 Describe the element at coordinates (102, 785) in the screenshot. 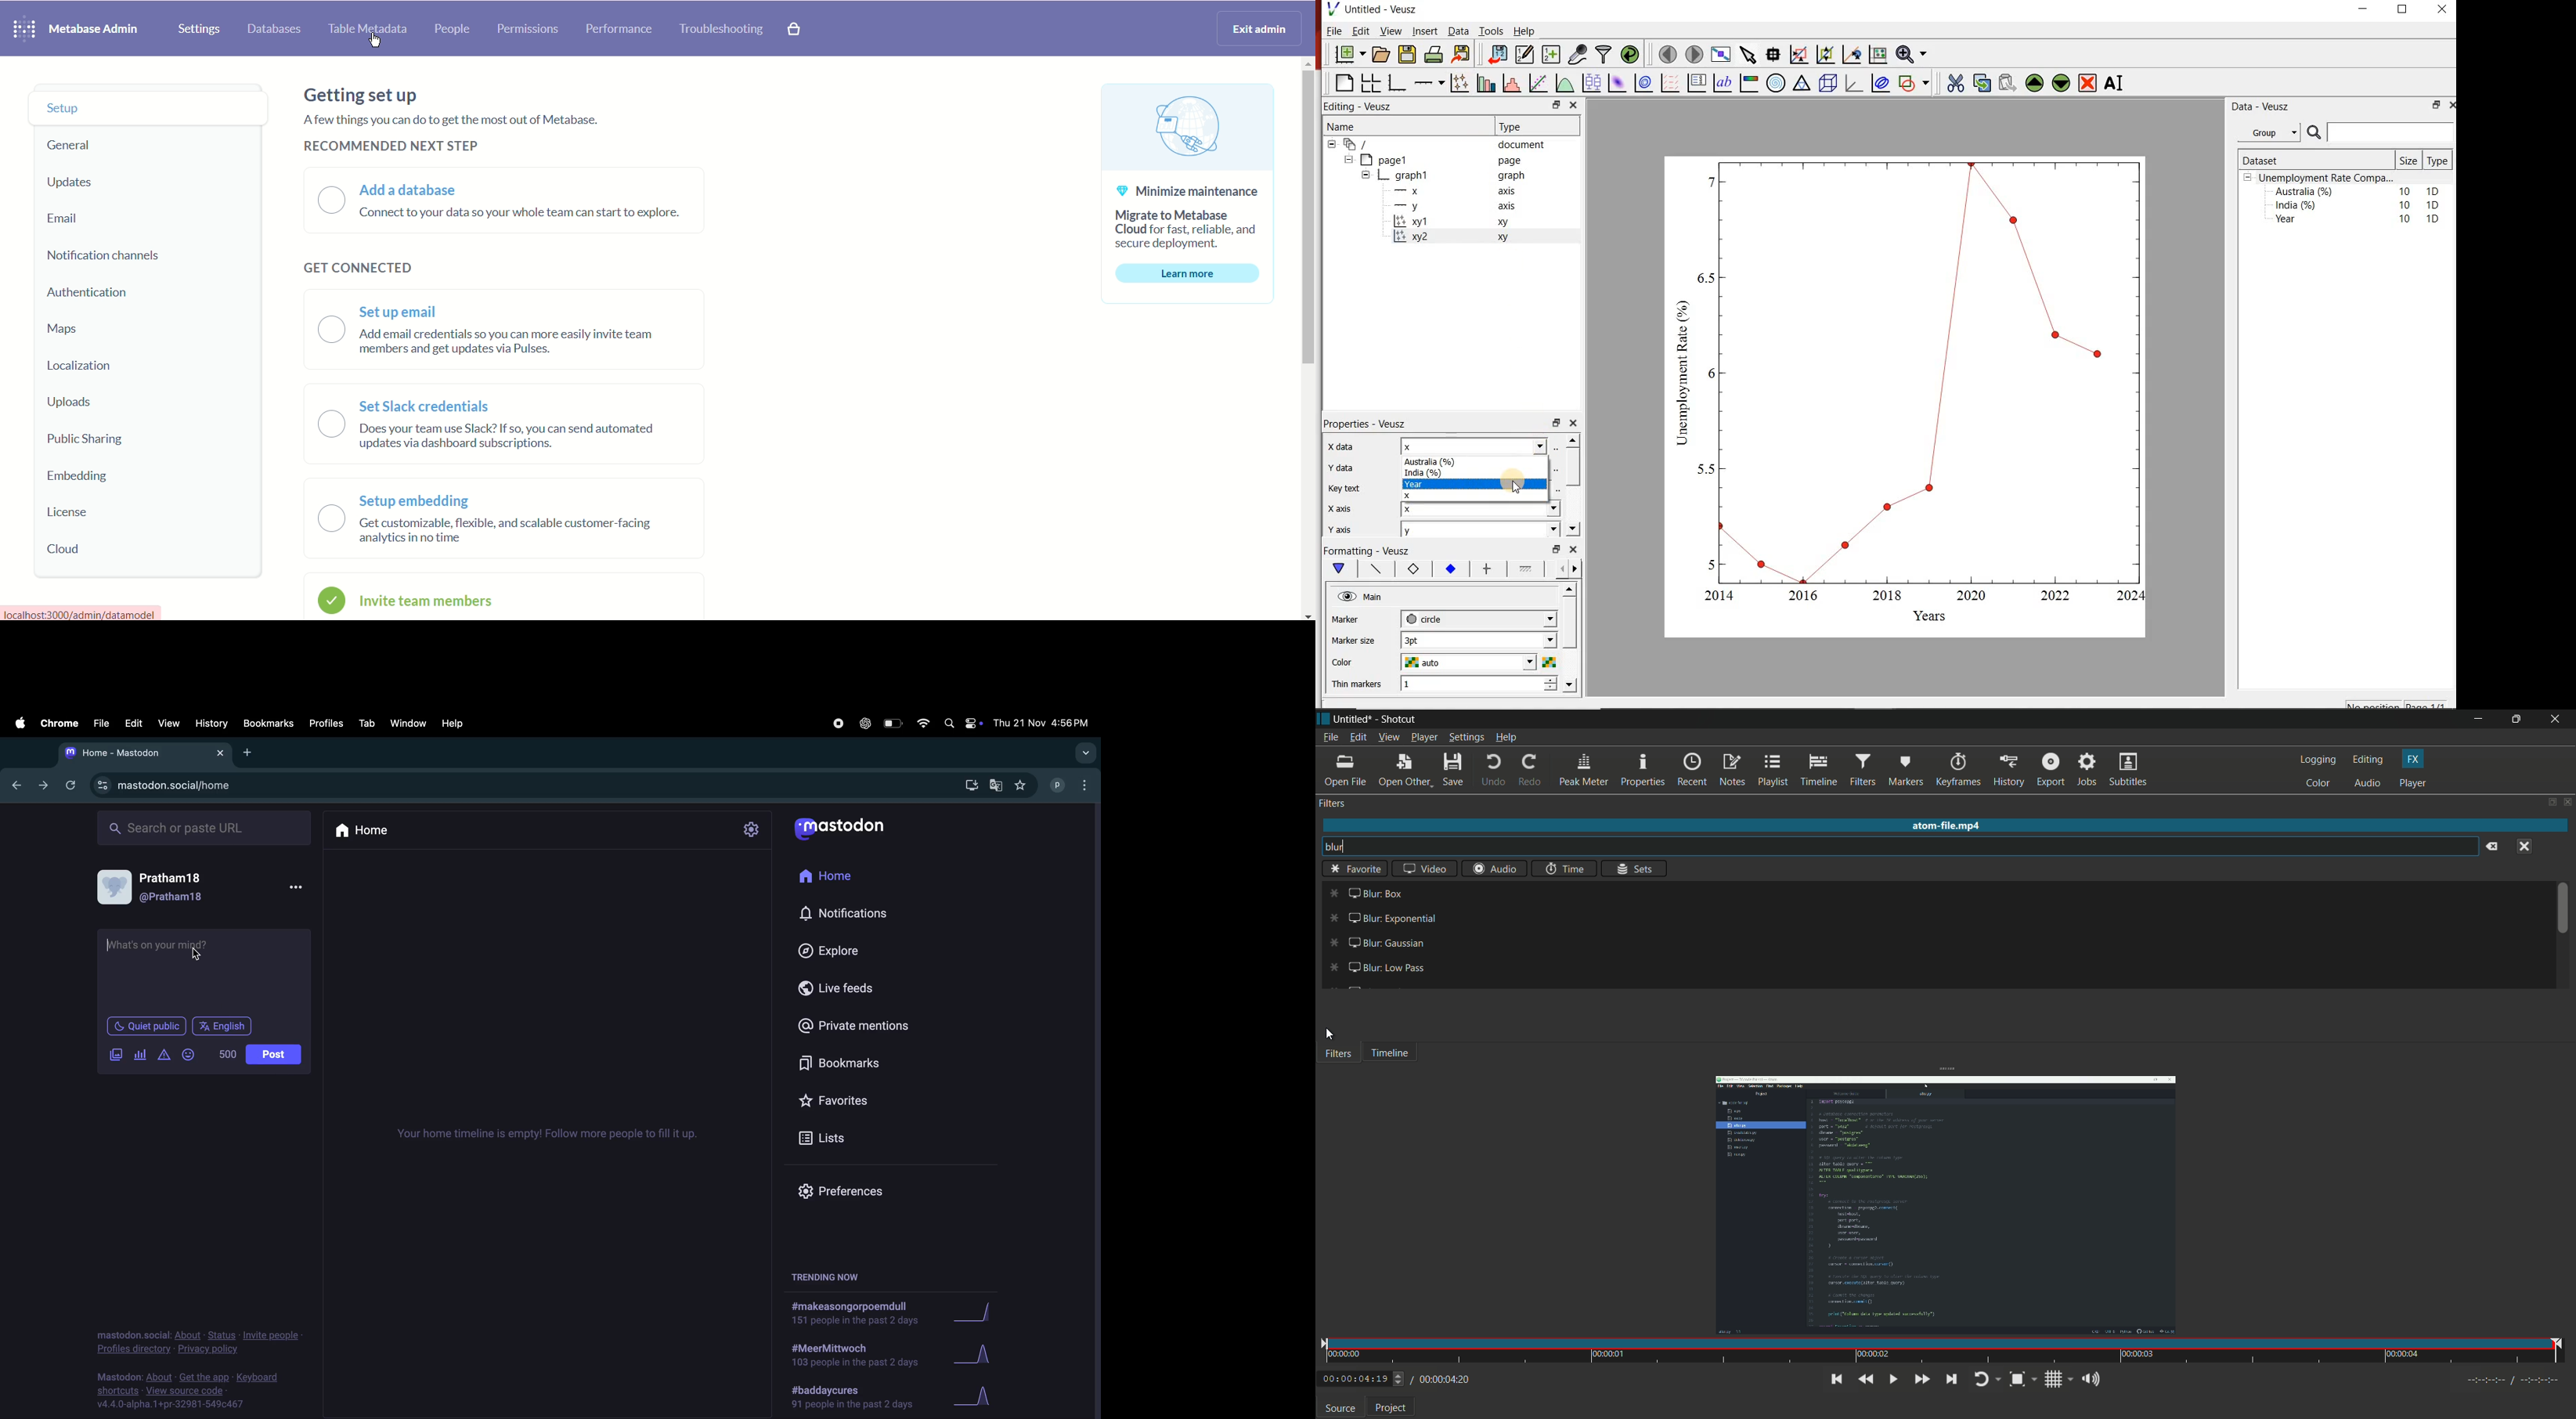

I see `site information` at that location.